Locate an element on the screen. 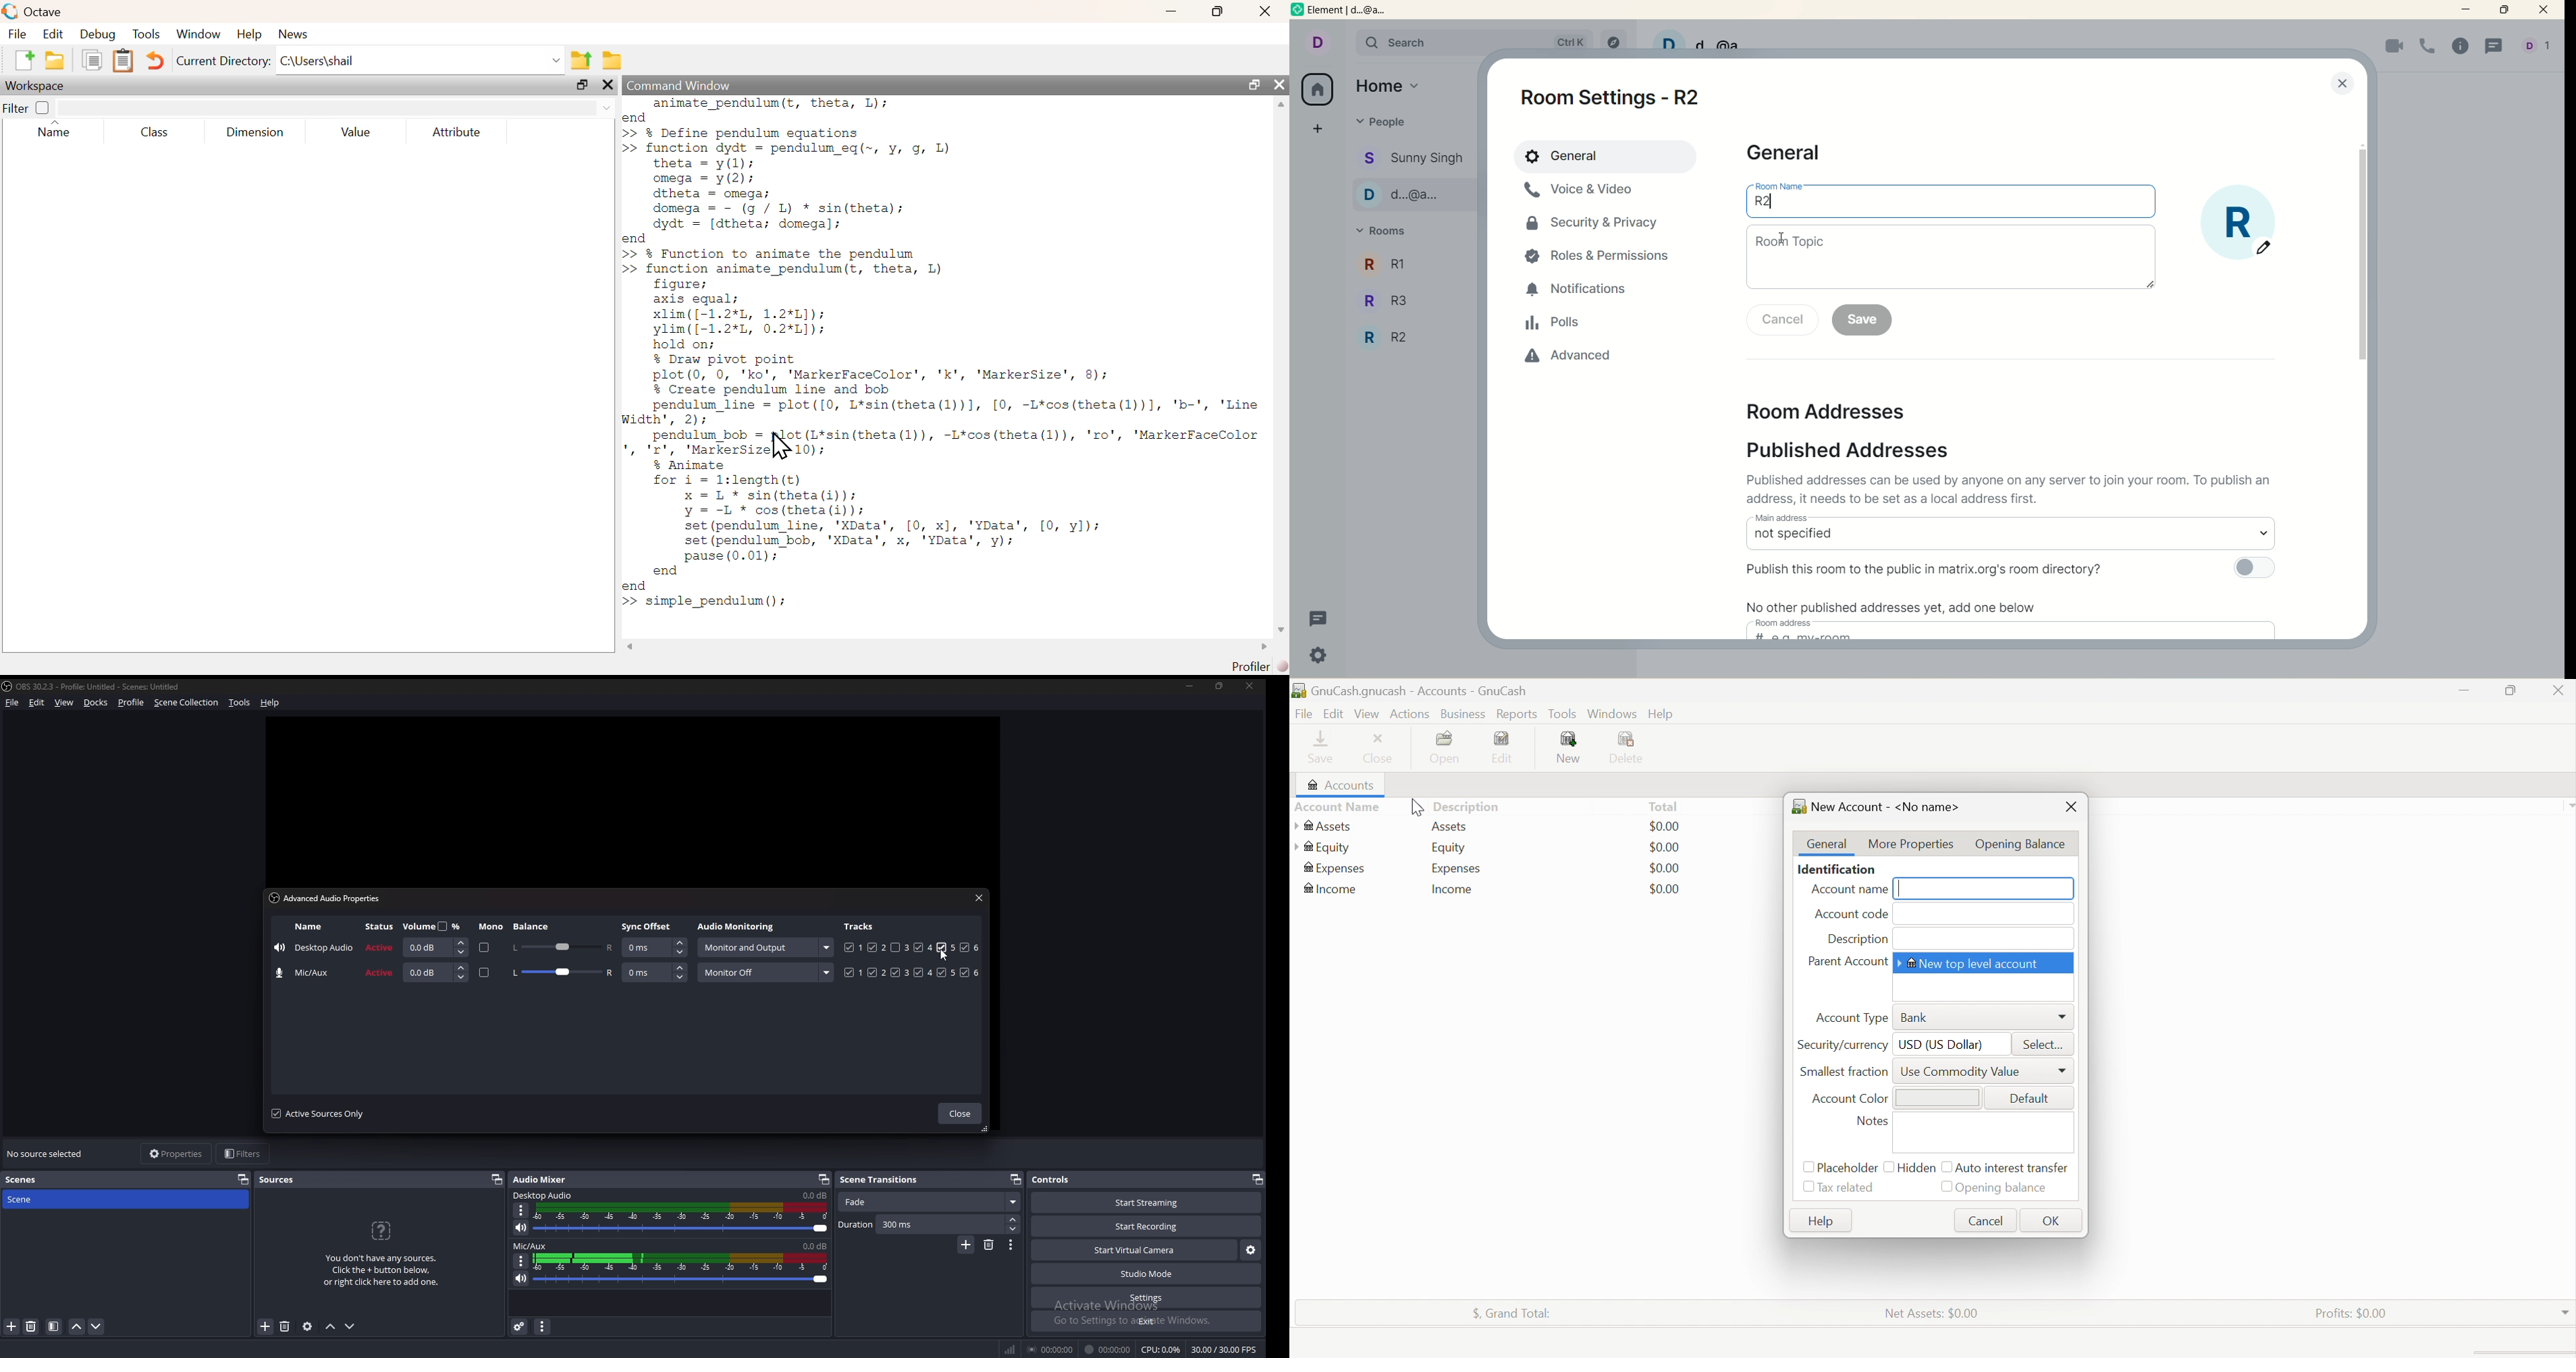 The height and width of the screenshot is (1372, 2576). CPU: 0.0% is located at coordinates (1161, 1350).